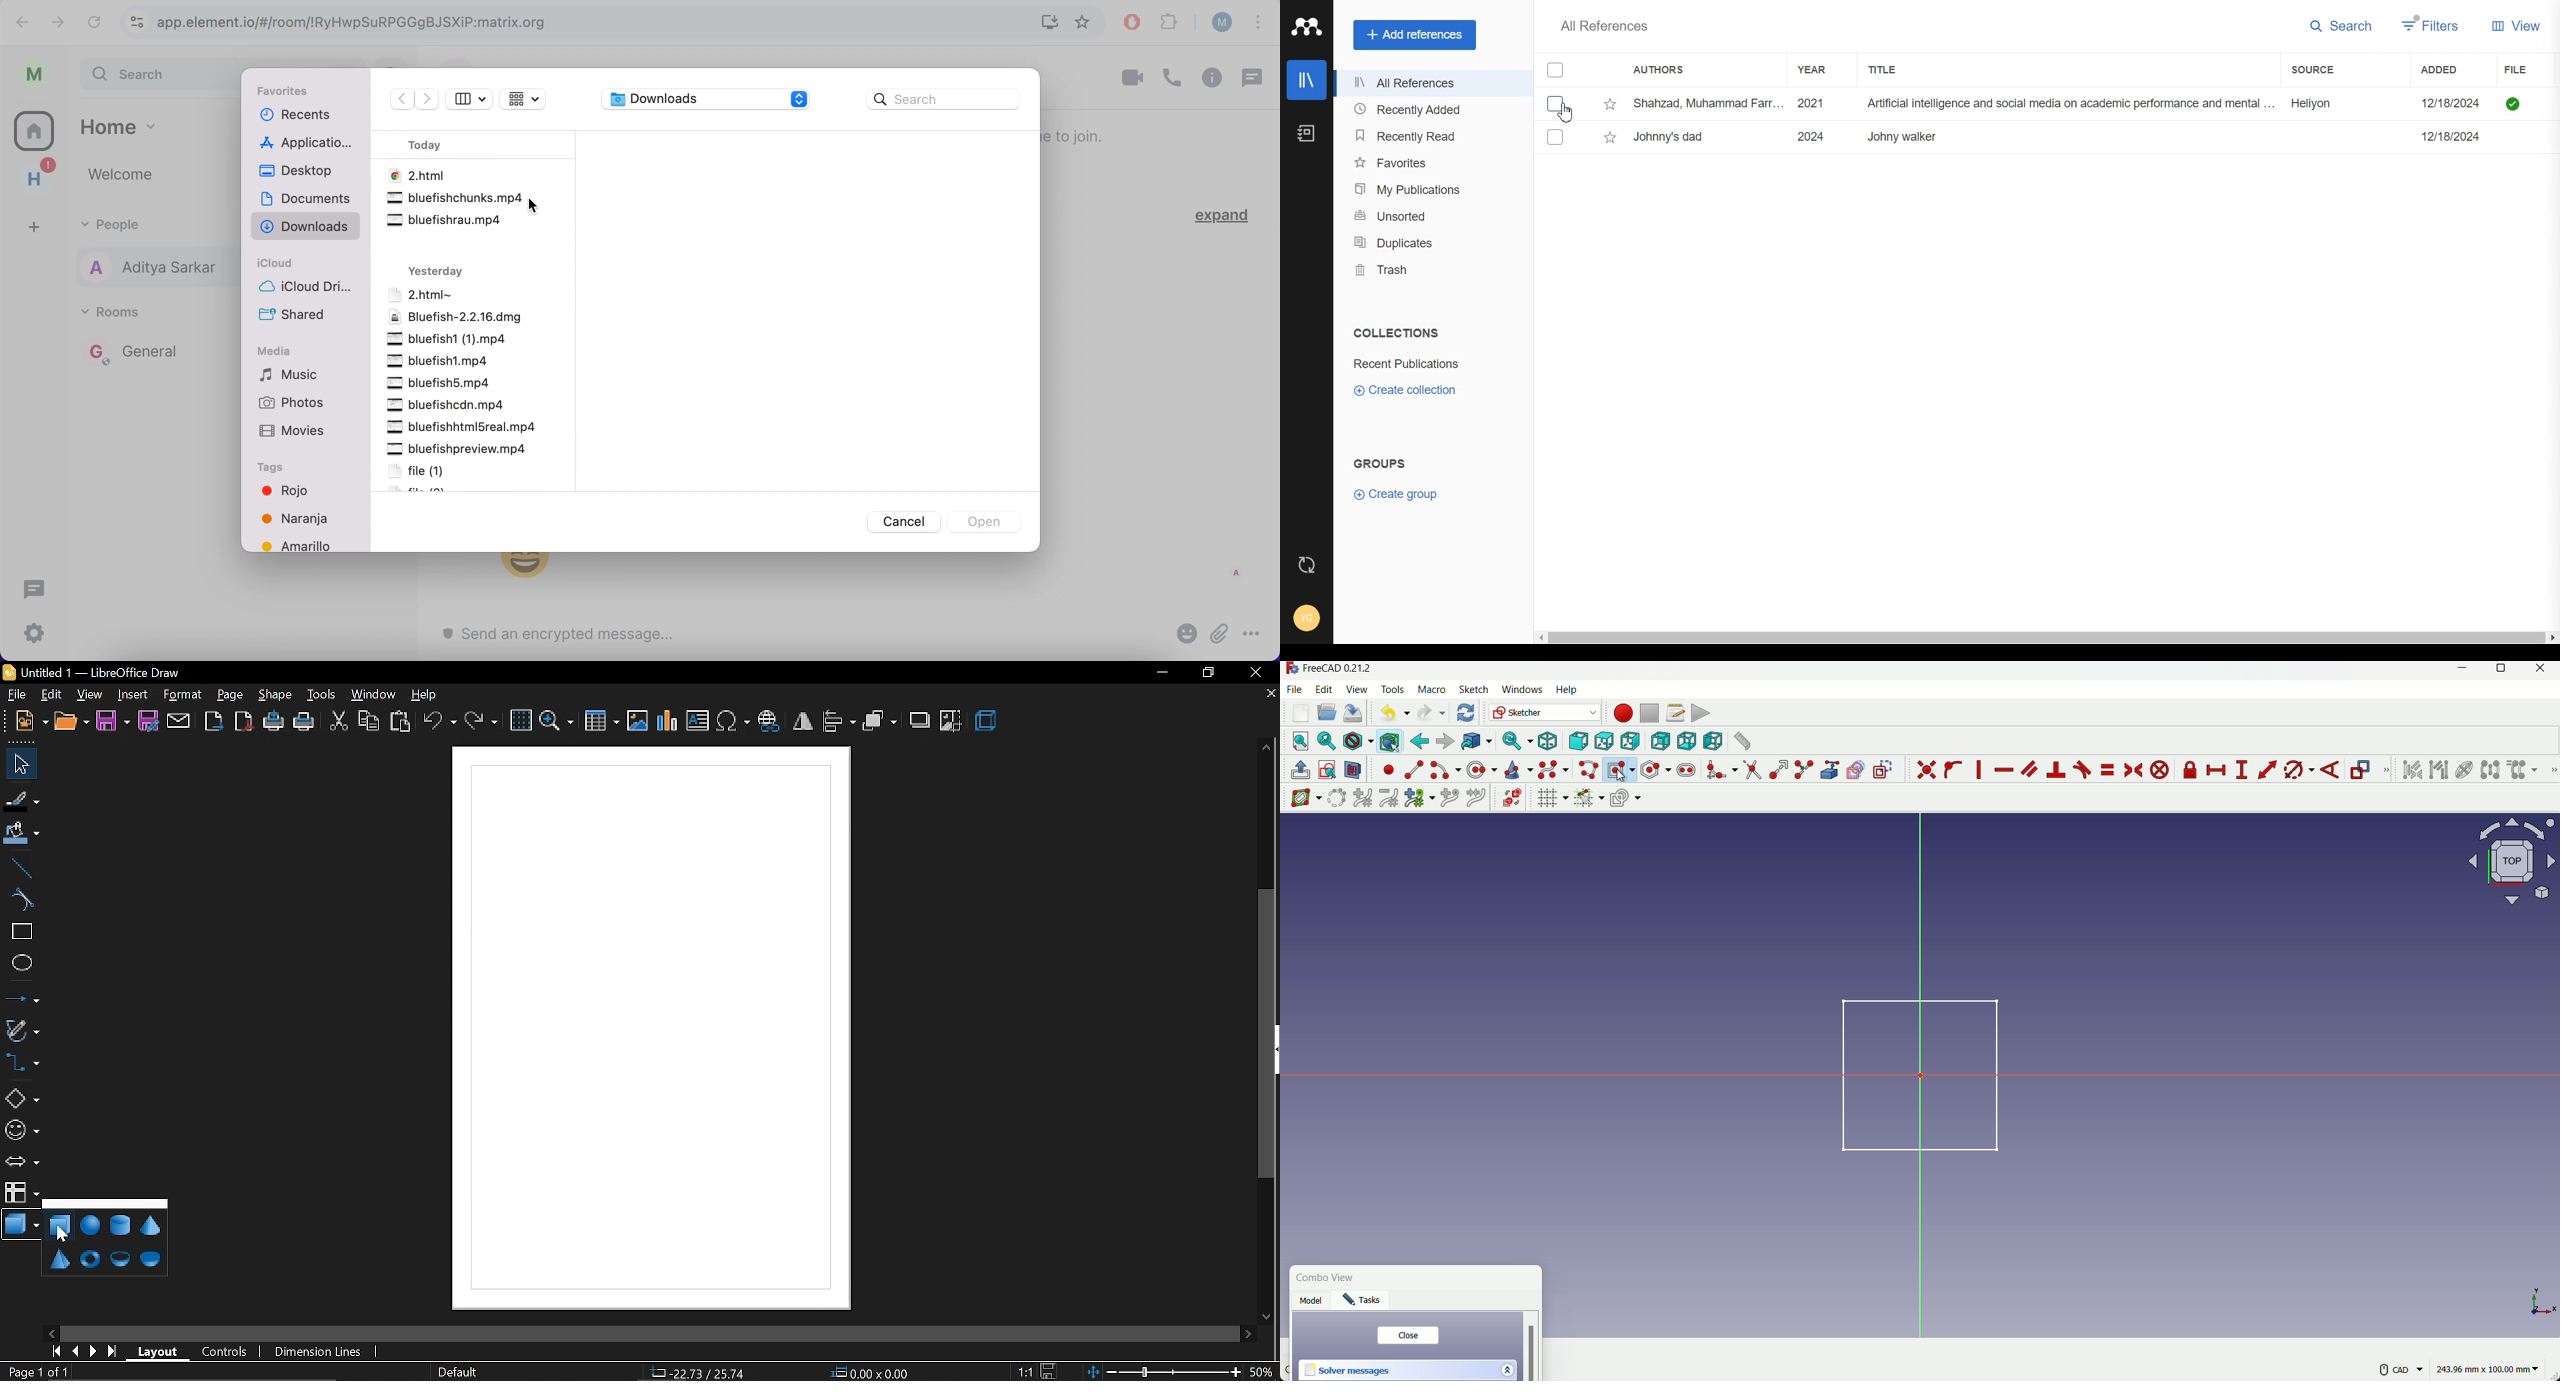 The image size is (2576, 1400). I want to click on Text 2, so click(1380, 463).